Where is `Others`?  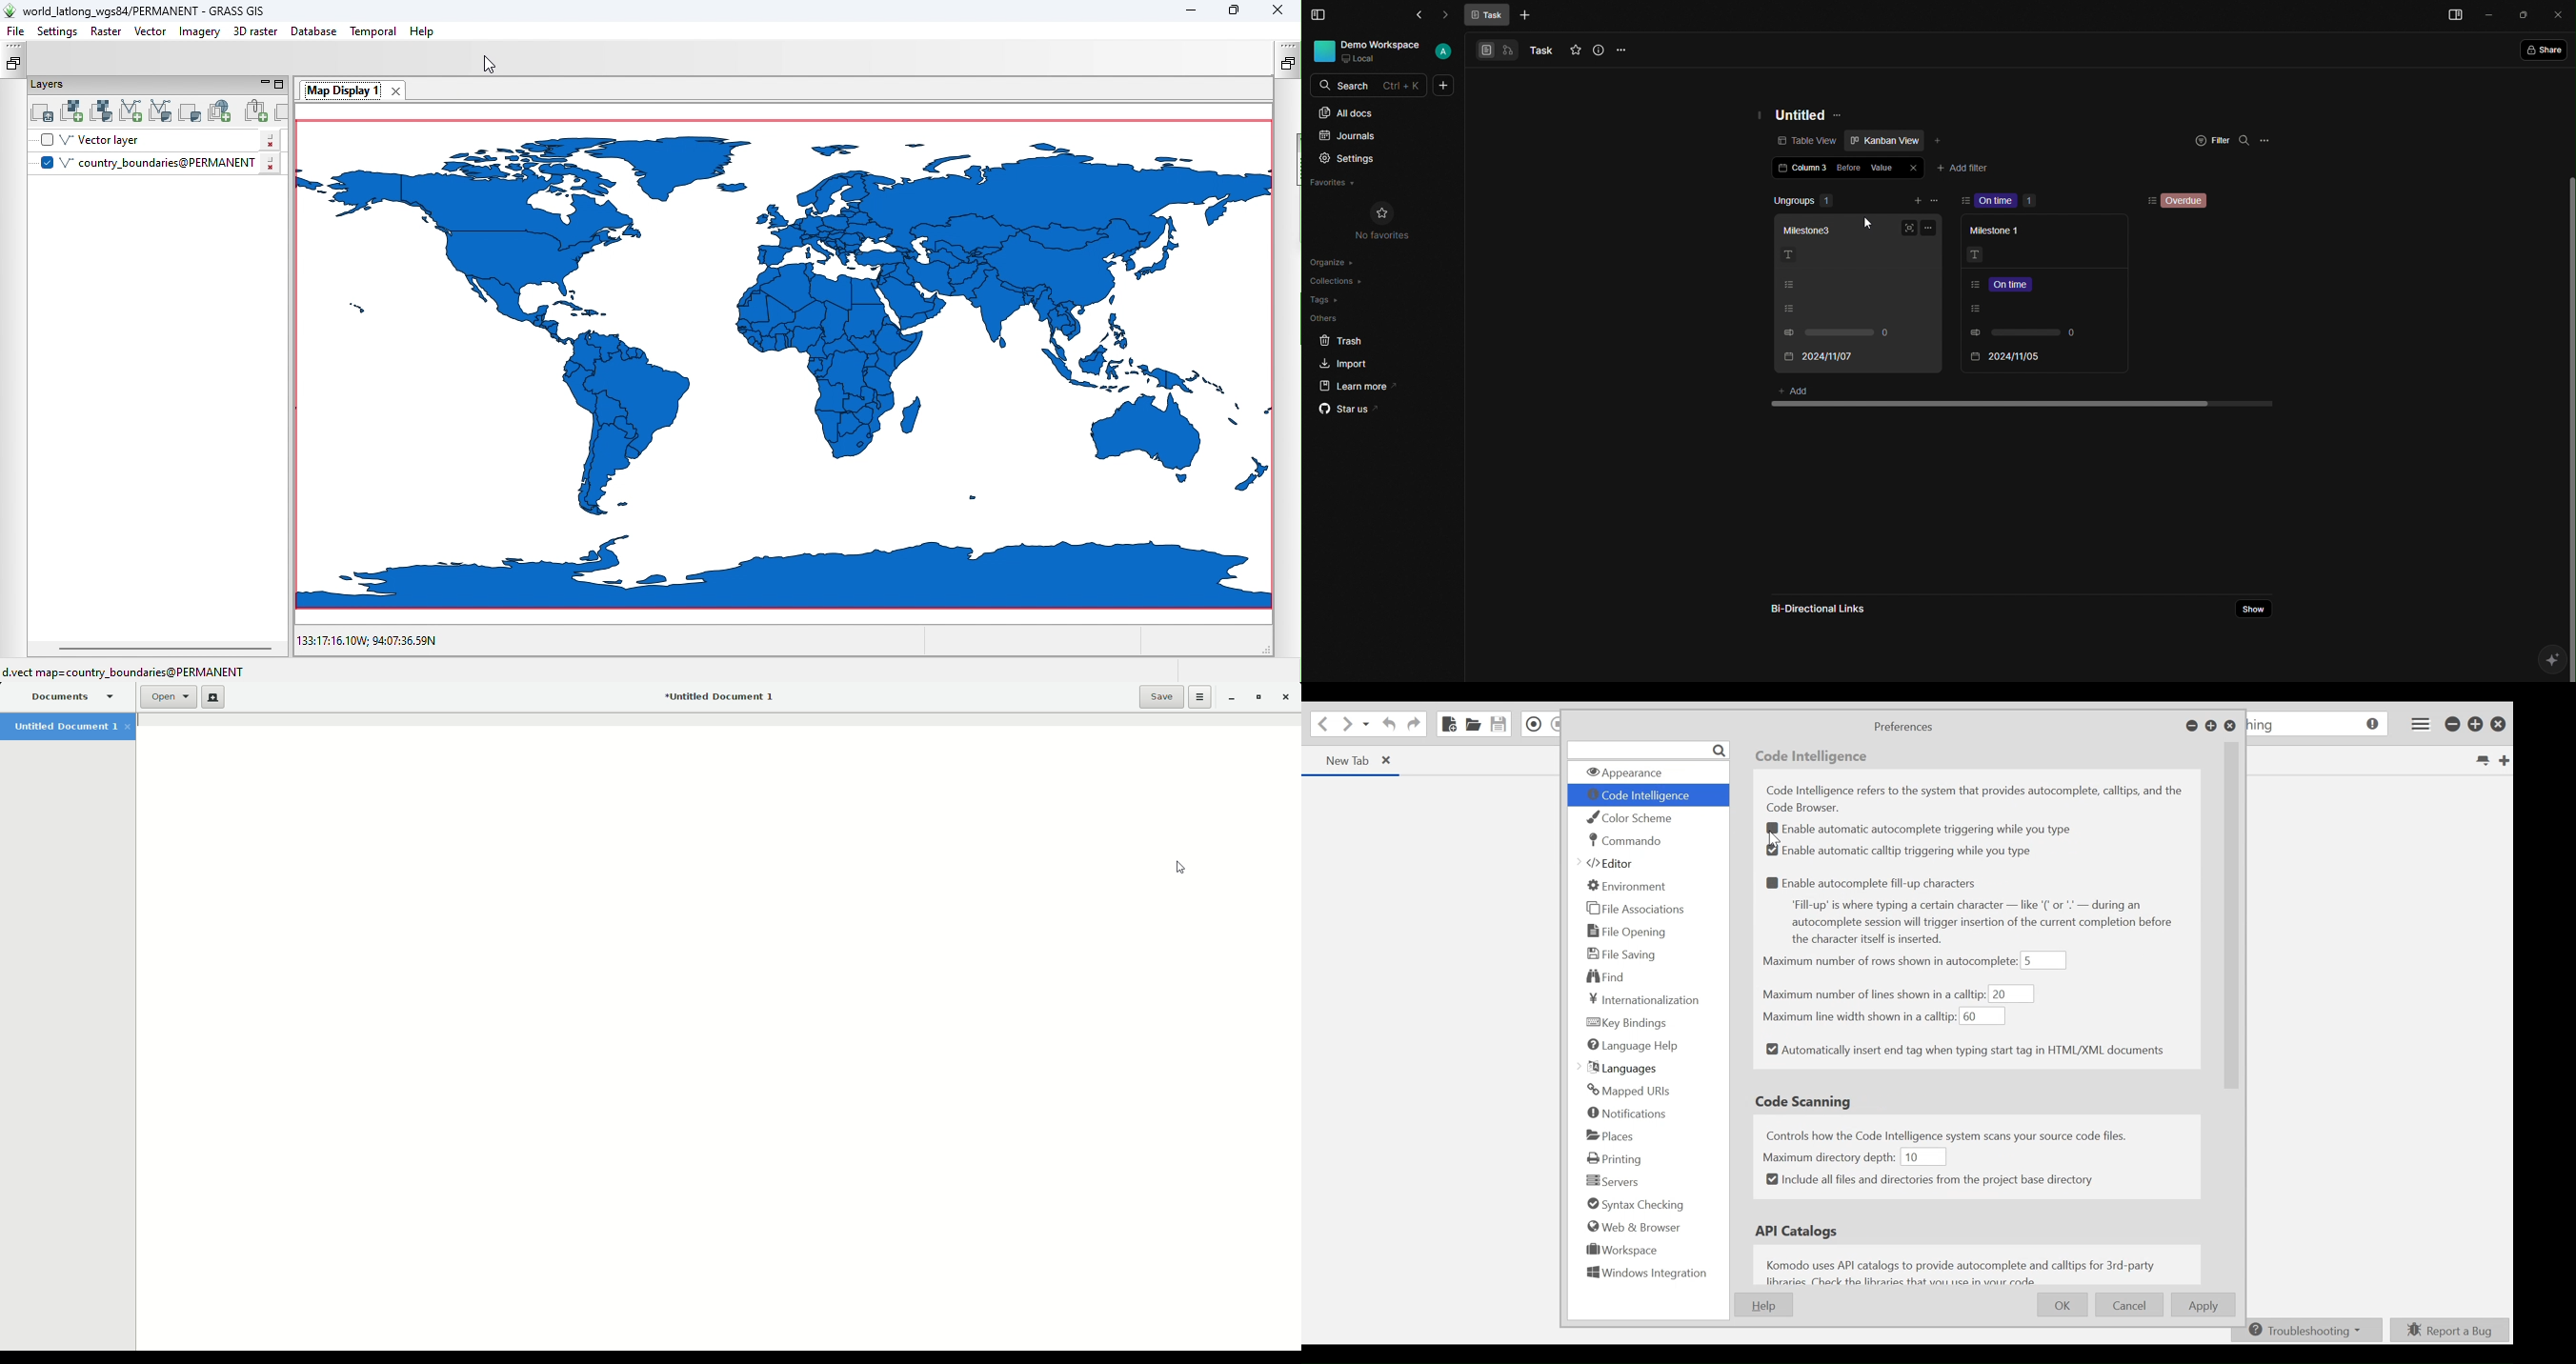
Others is located at coordinates (1324, 320).